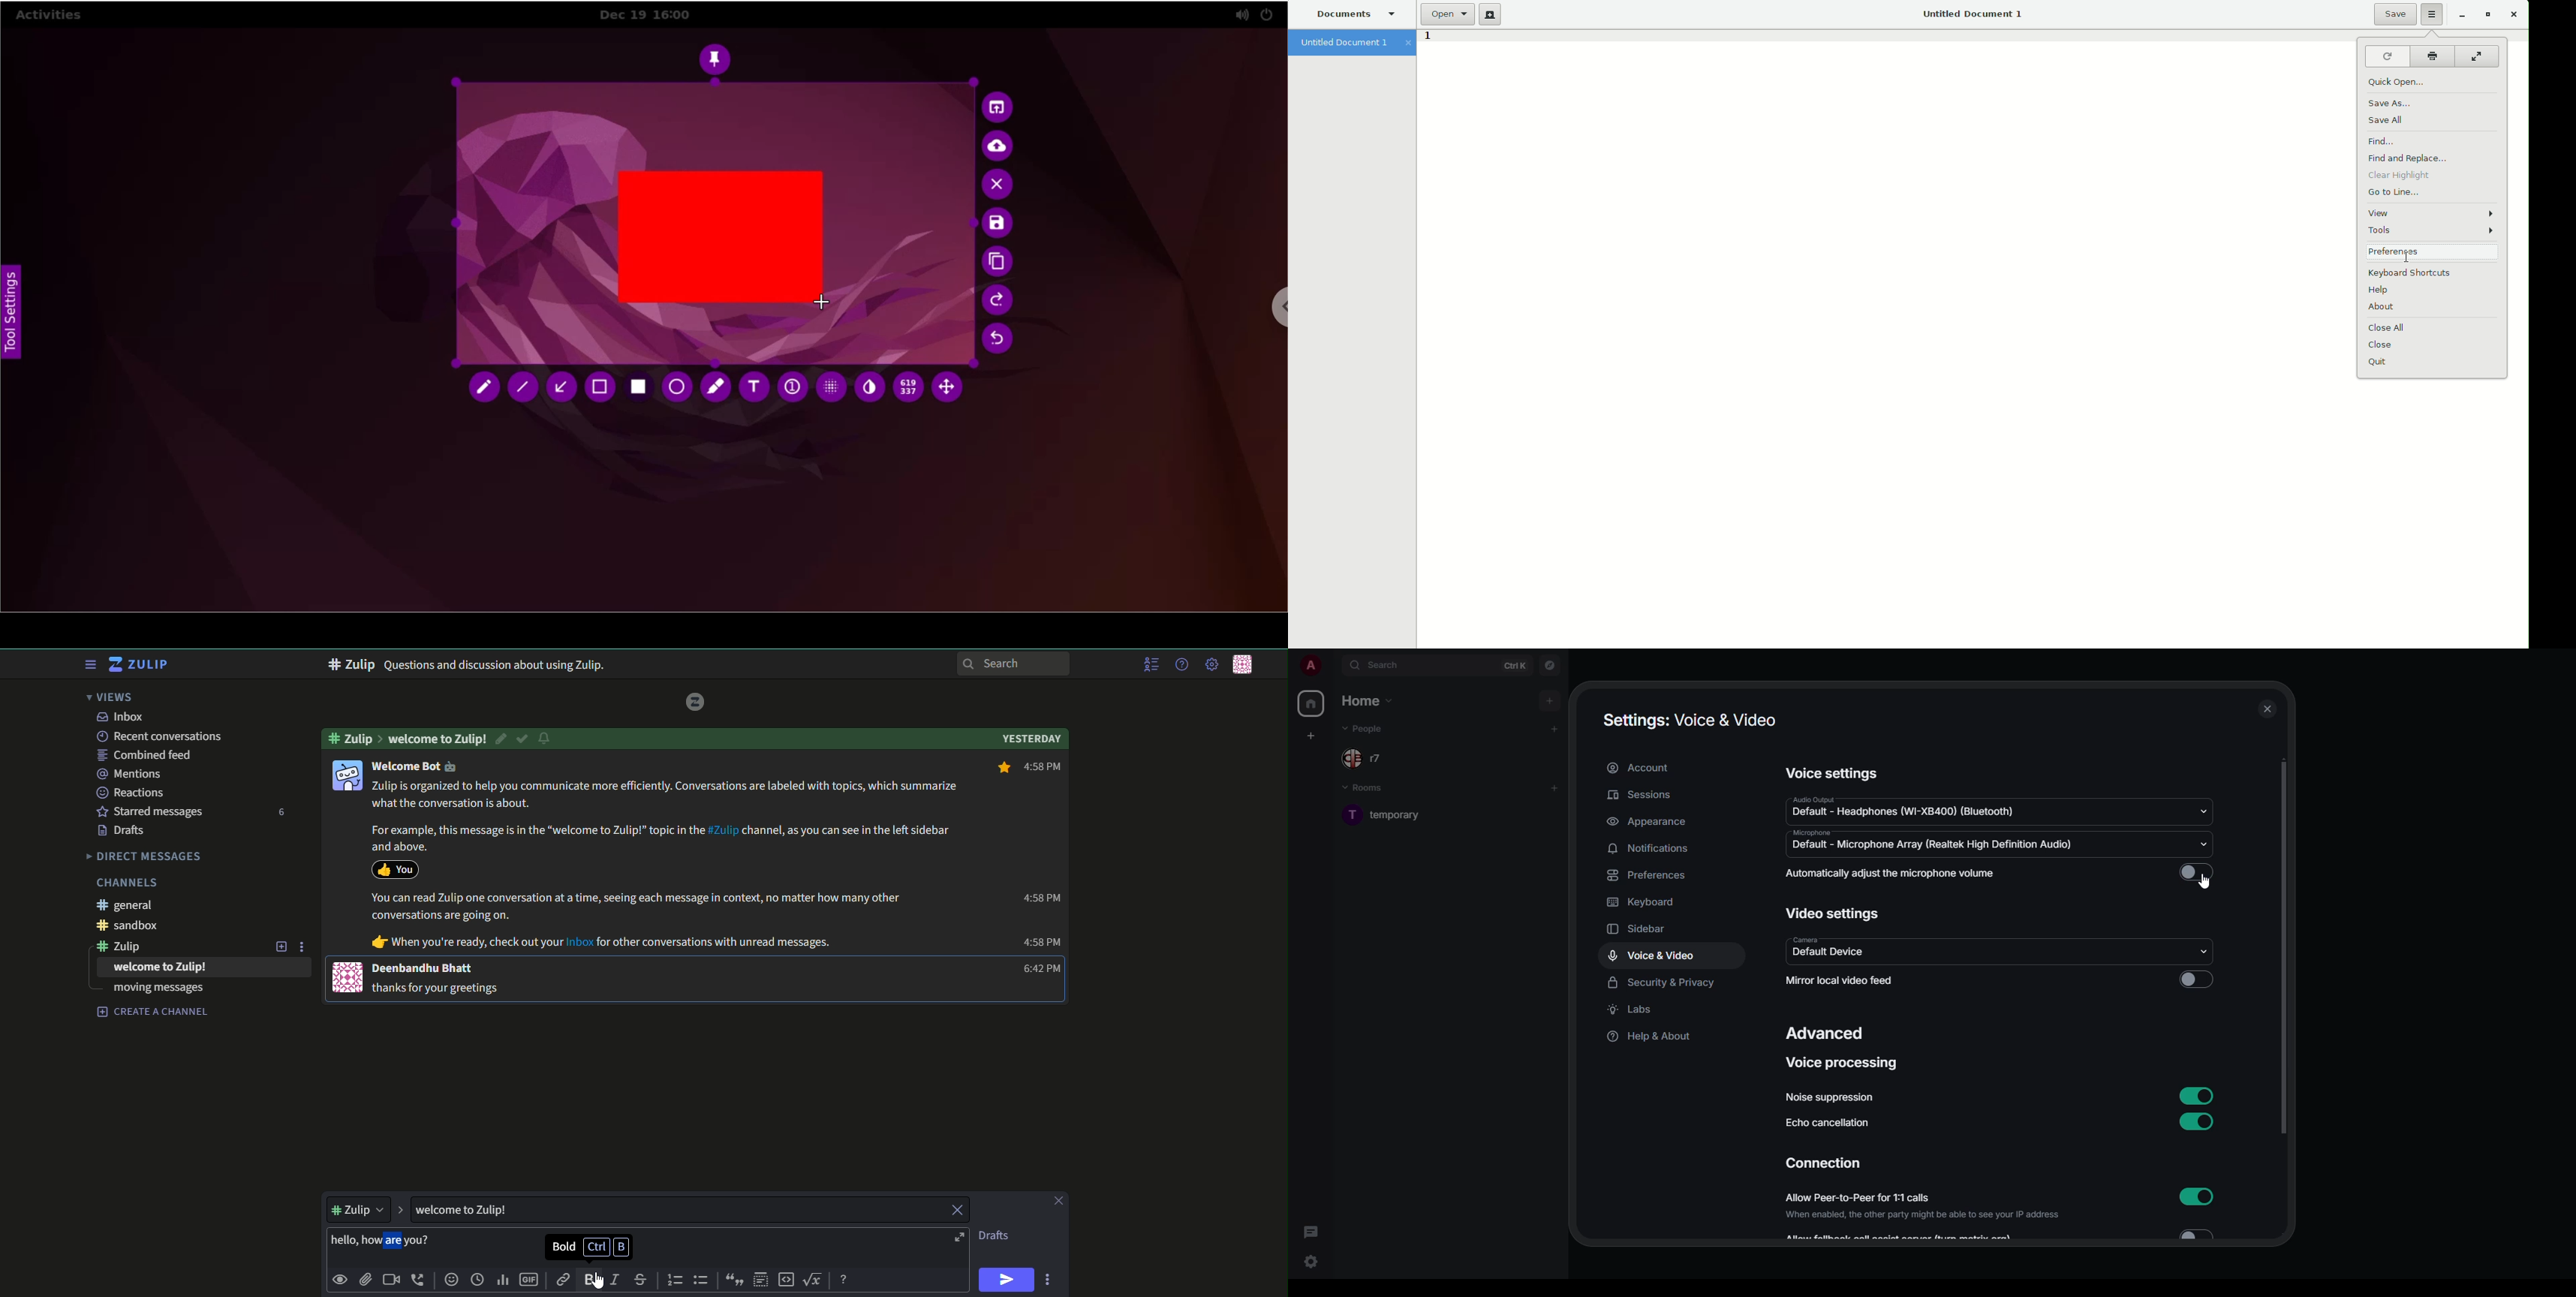 The image size is (2576, 1316). Describe the element at coordinates (280, 812) in the screenshot. I see `number` at that location.